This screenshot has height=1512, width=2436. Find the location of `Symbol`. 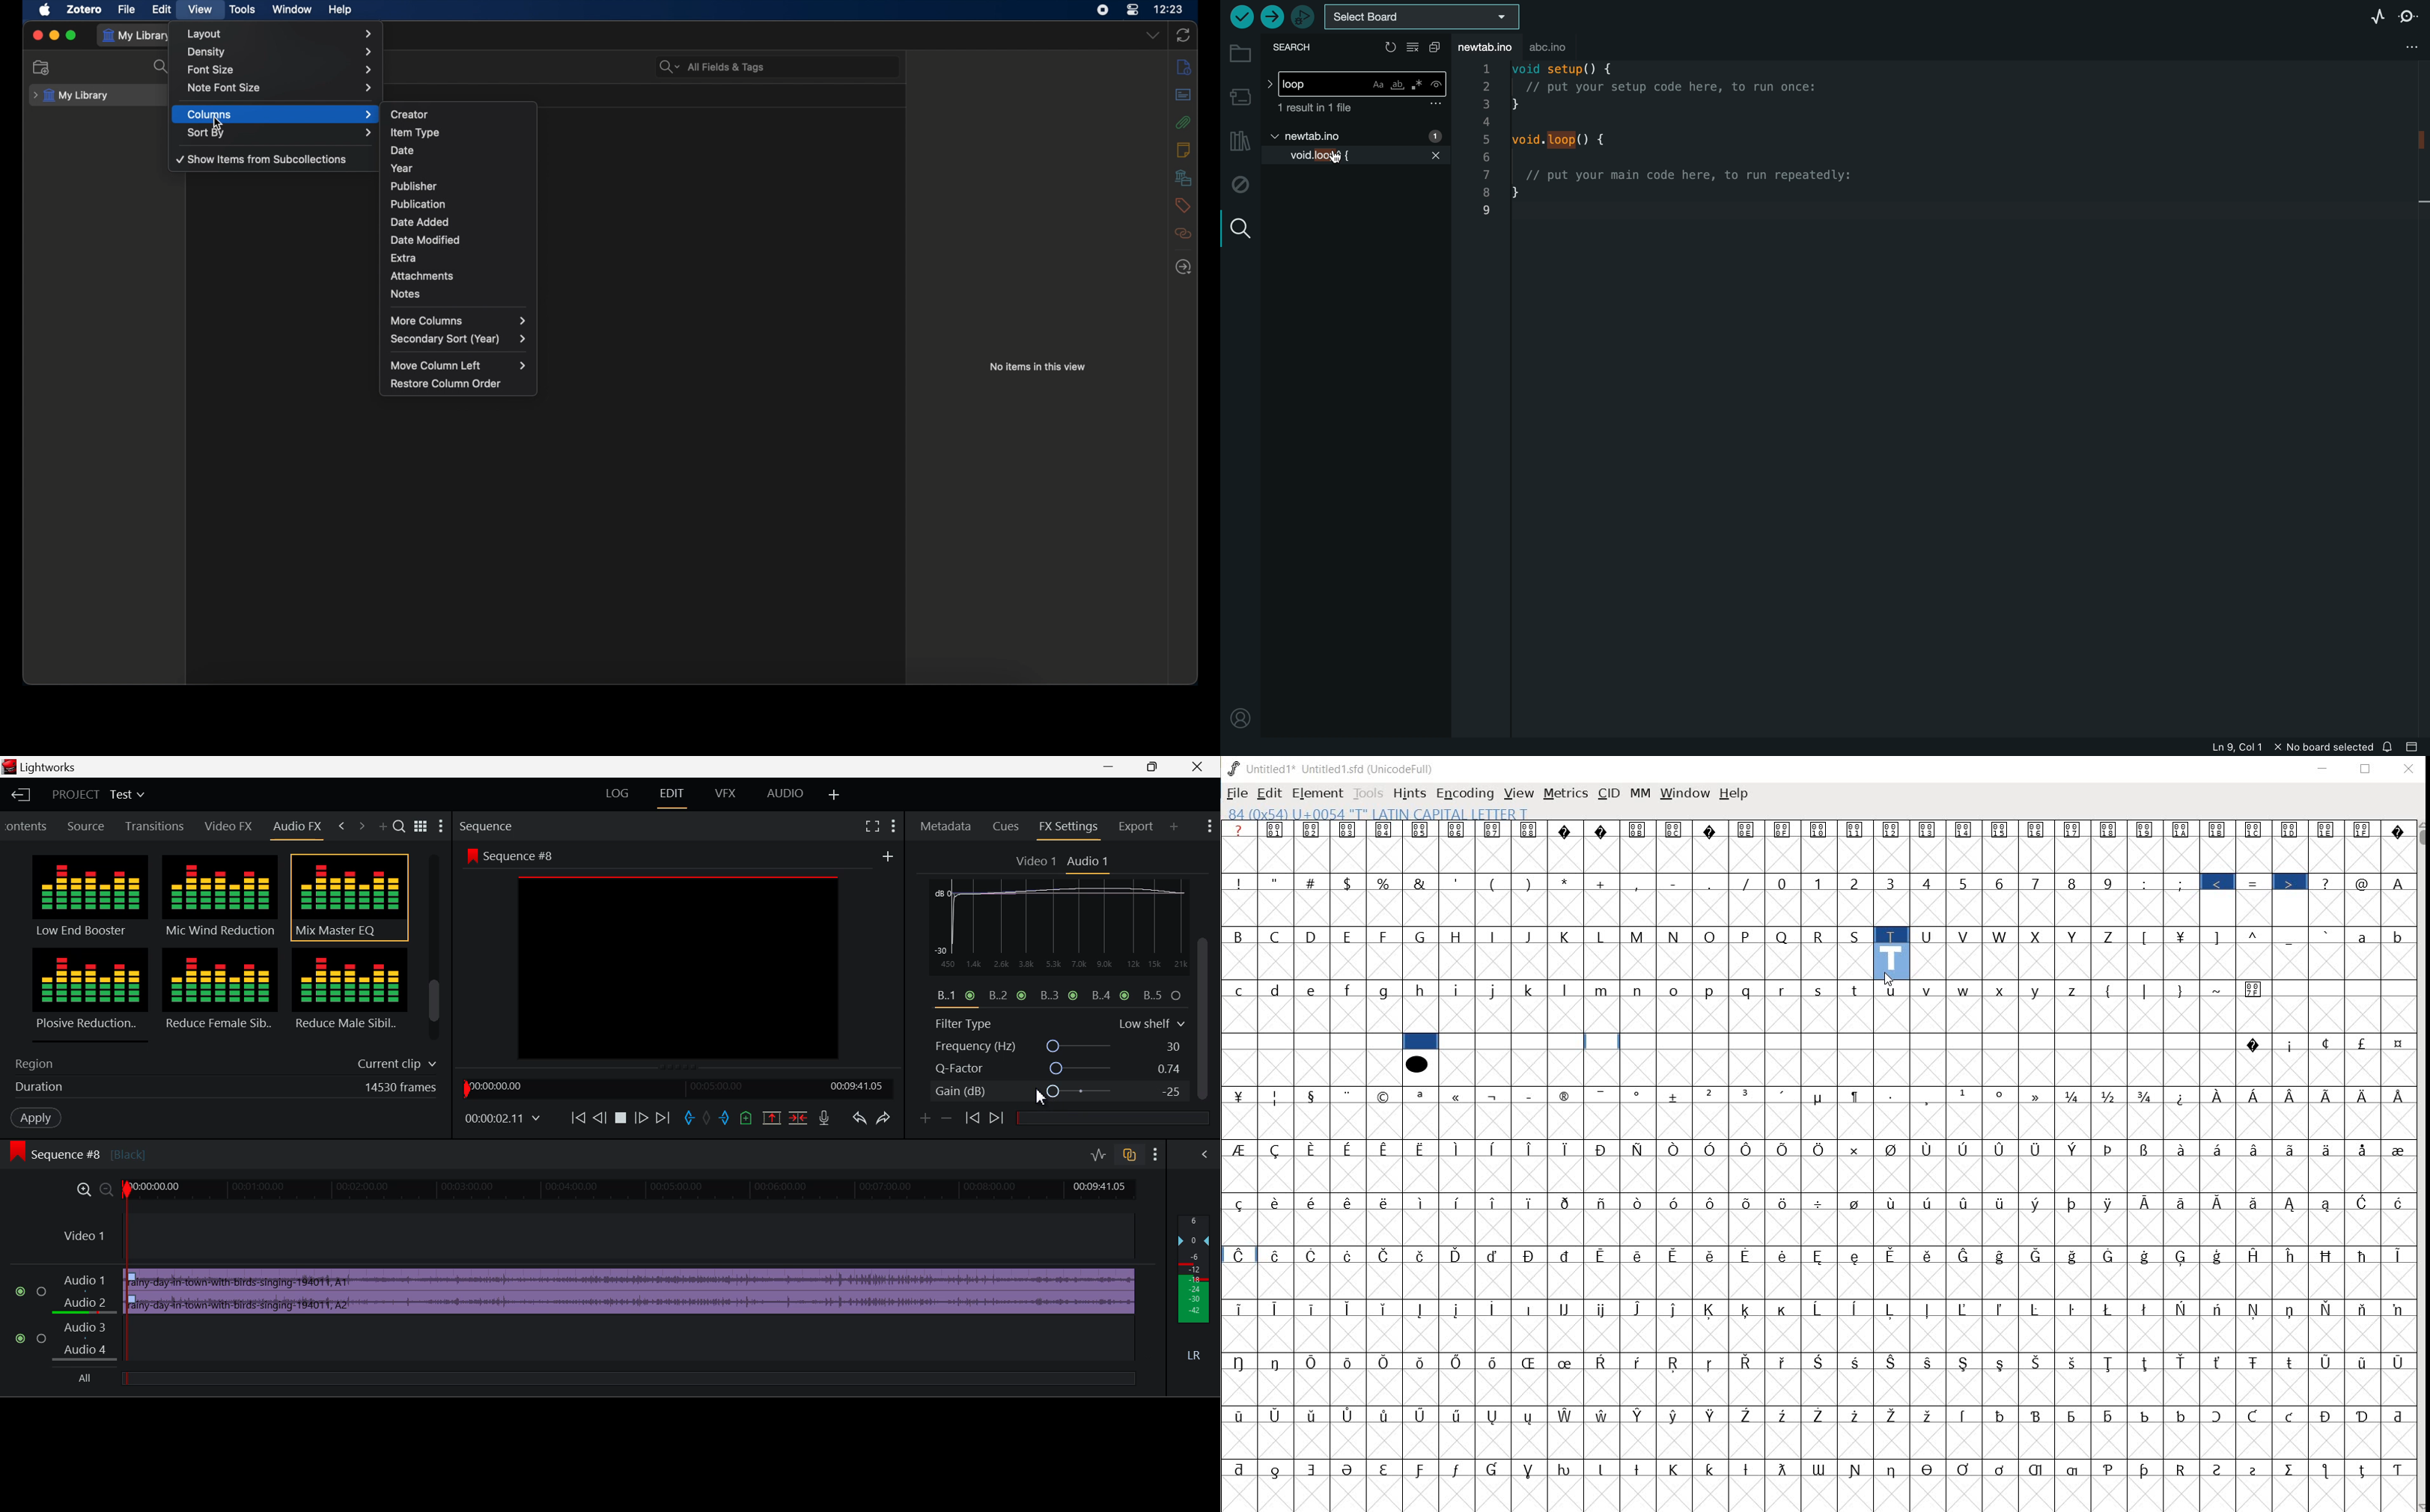

Symbol is located at coordinates (2363, 1310).